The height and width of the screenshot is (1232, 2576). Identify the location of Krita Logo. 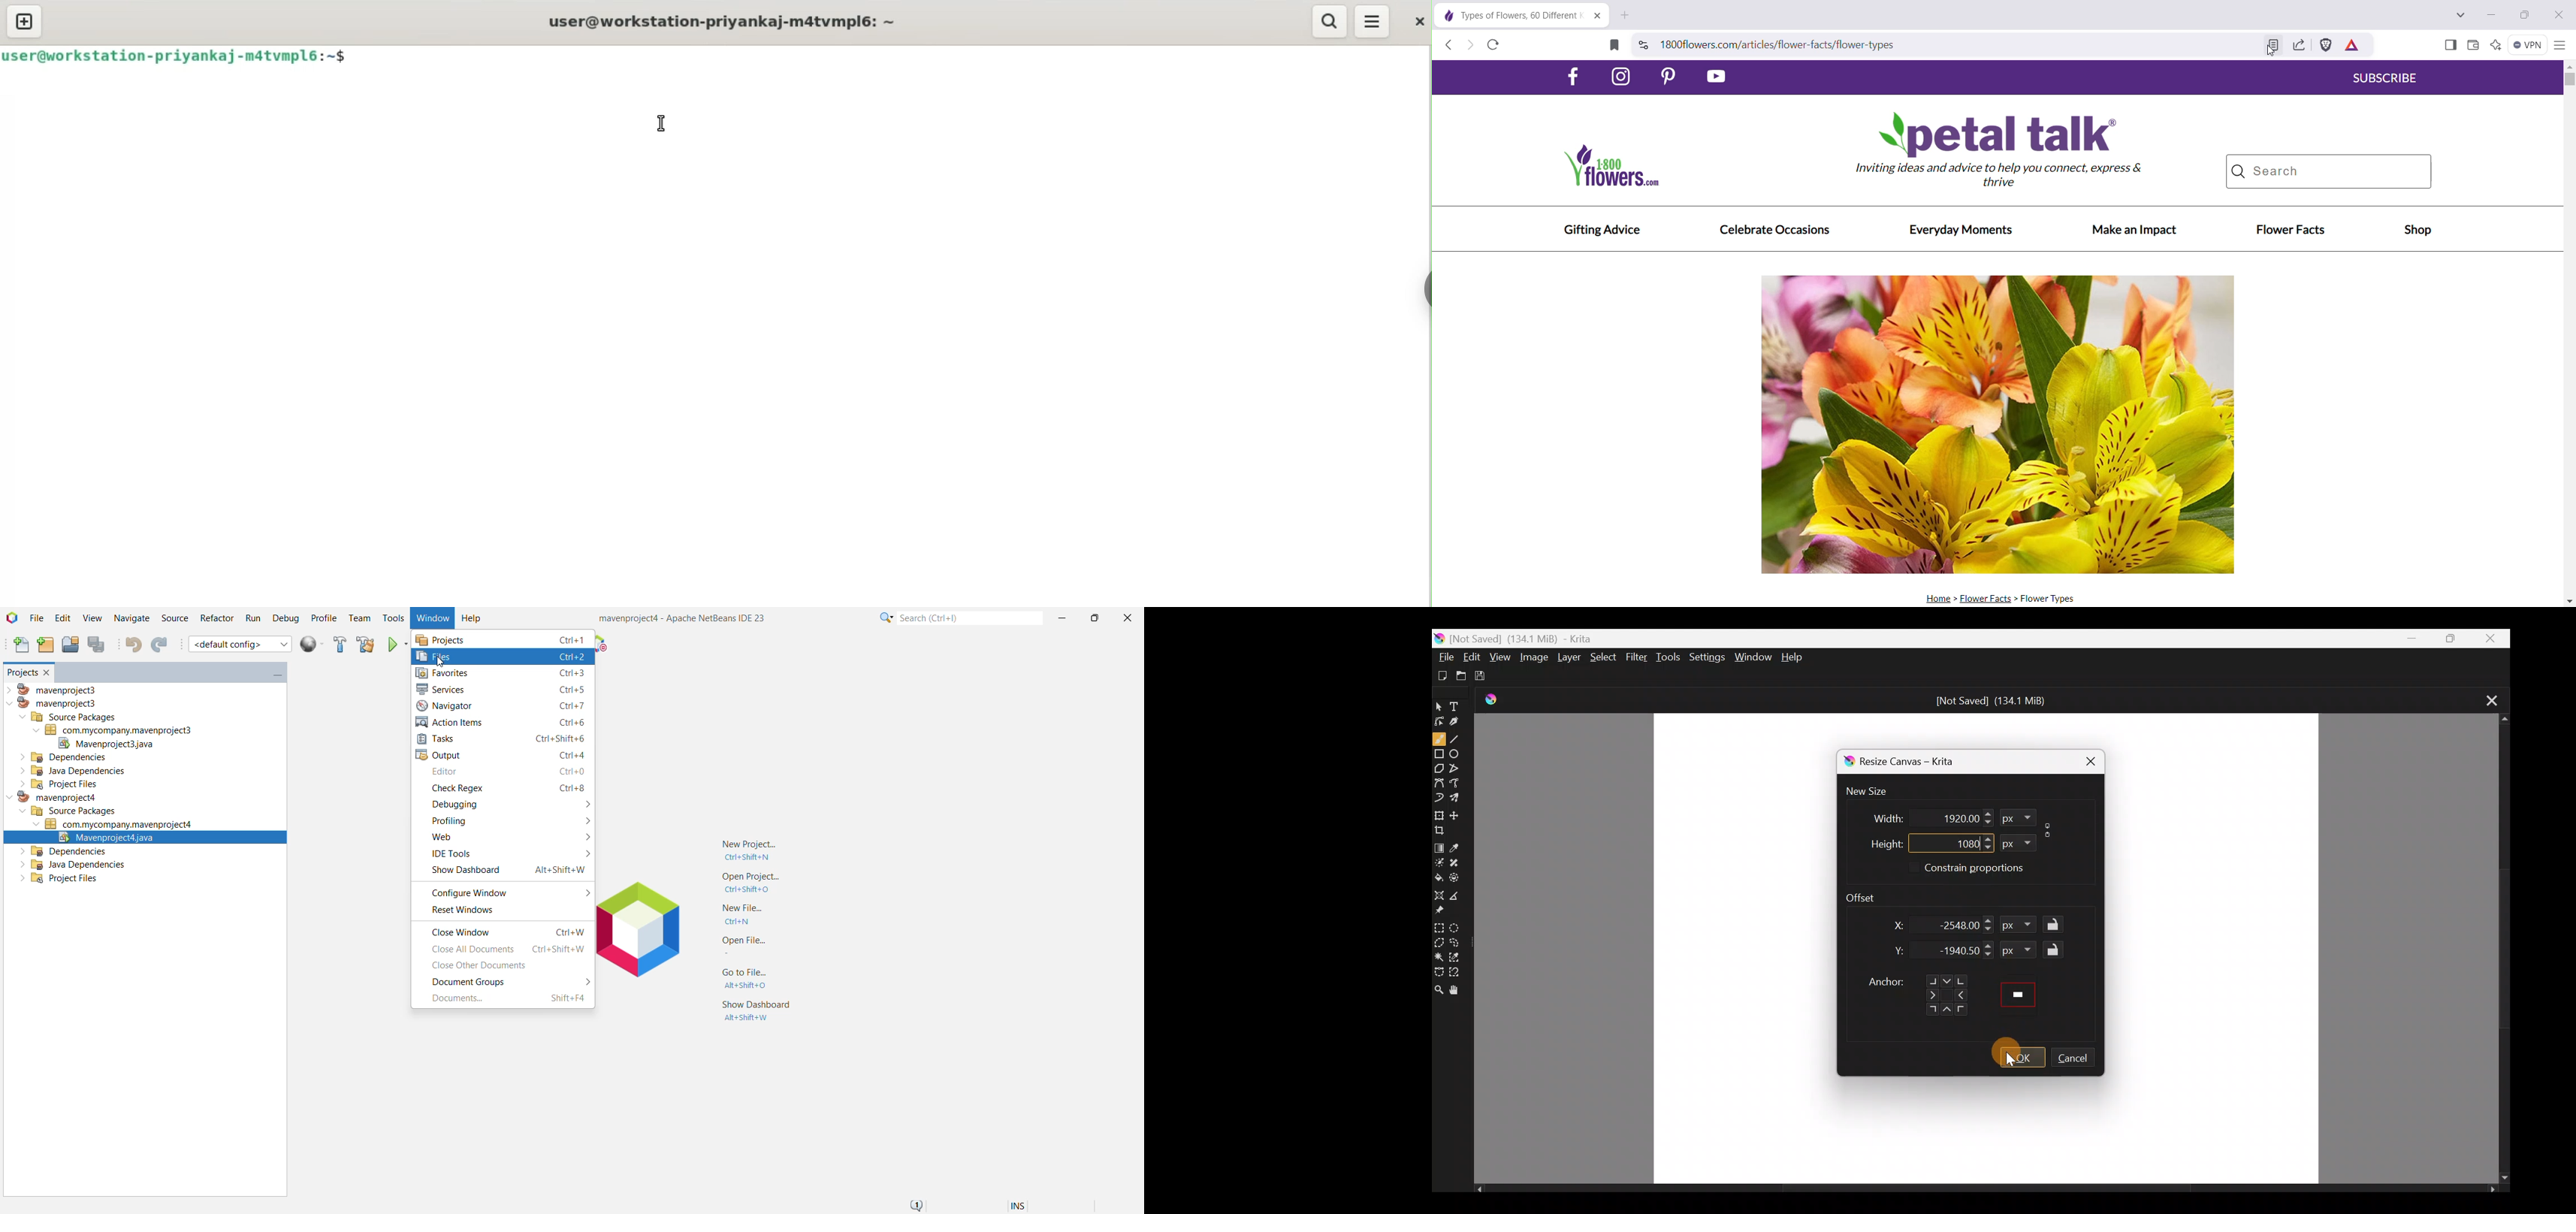
(1496, 699).